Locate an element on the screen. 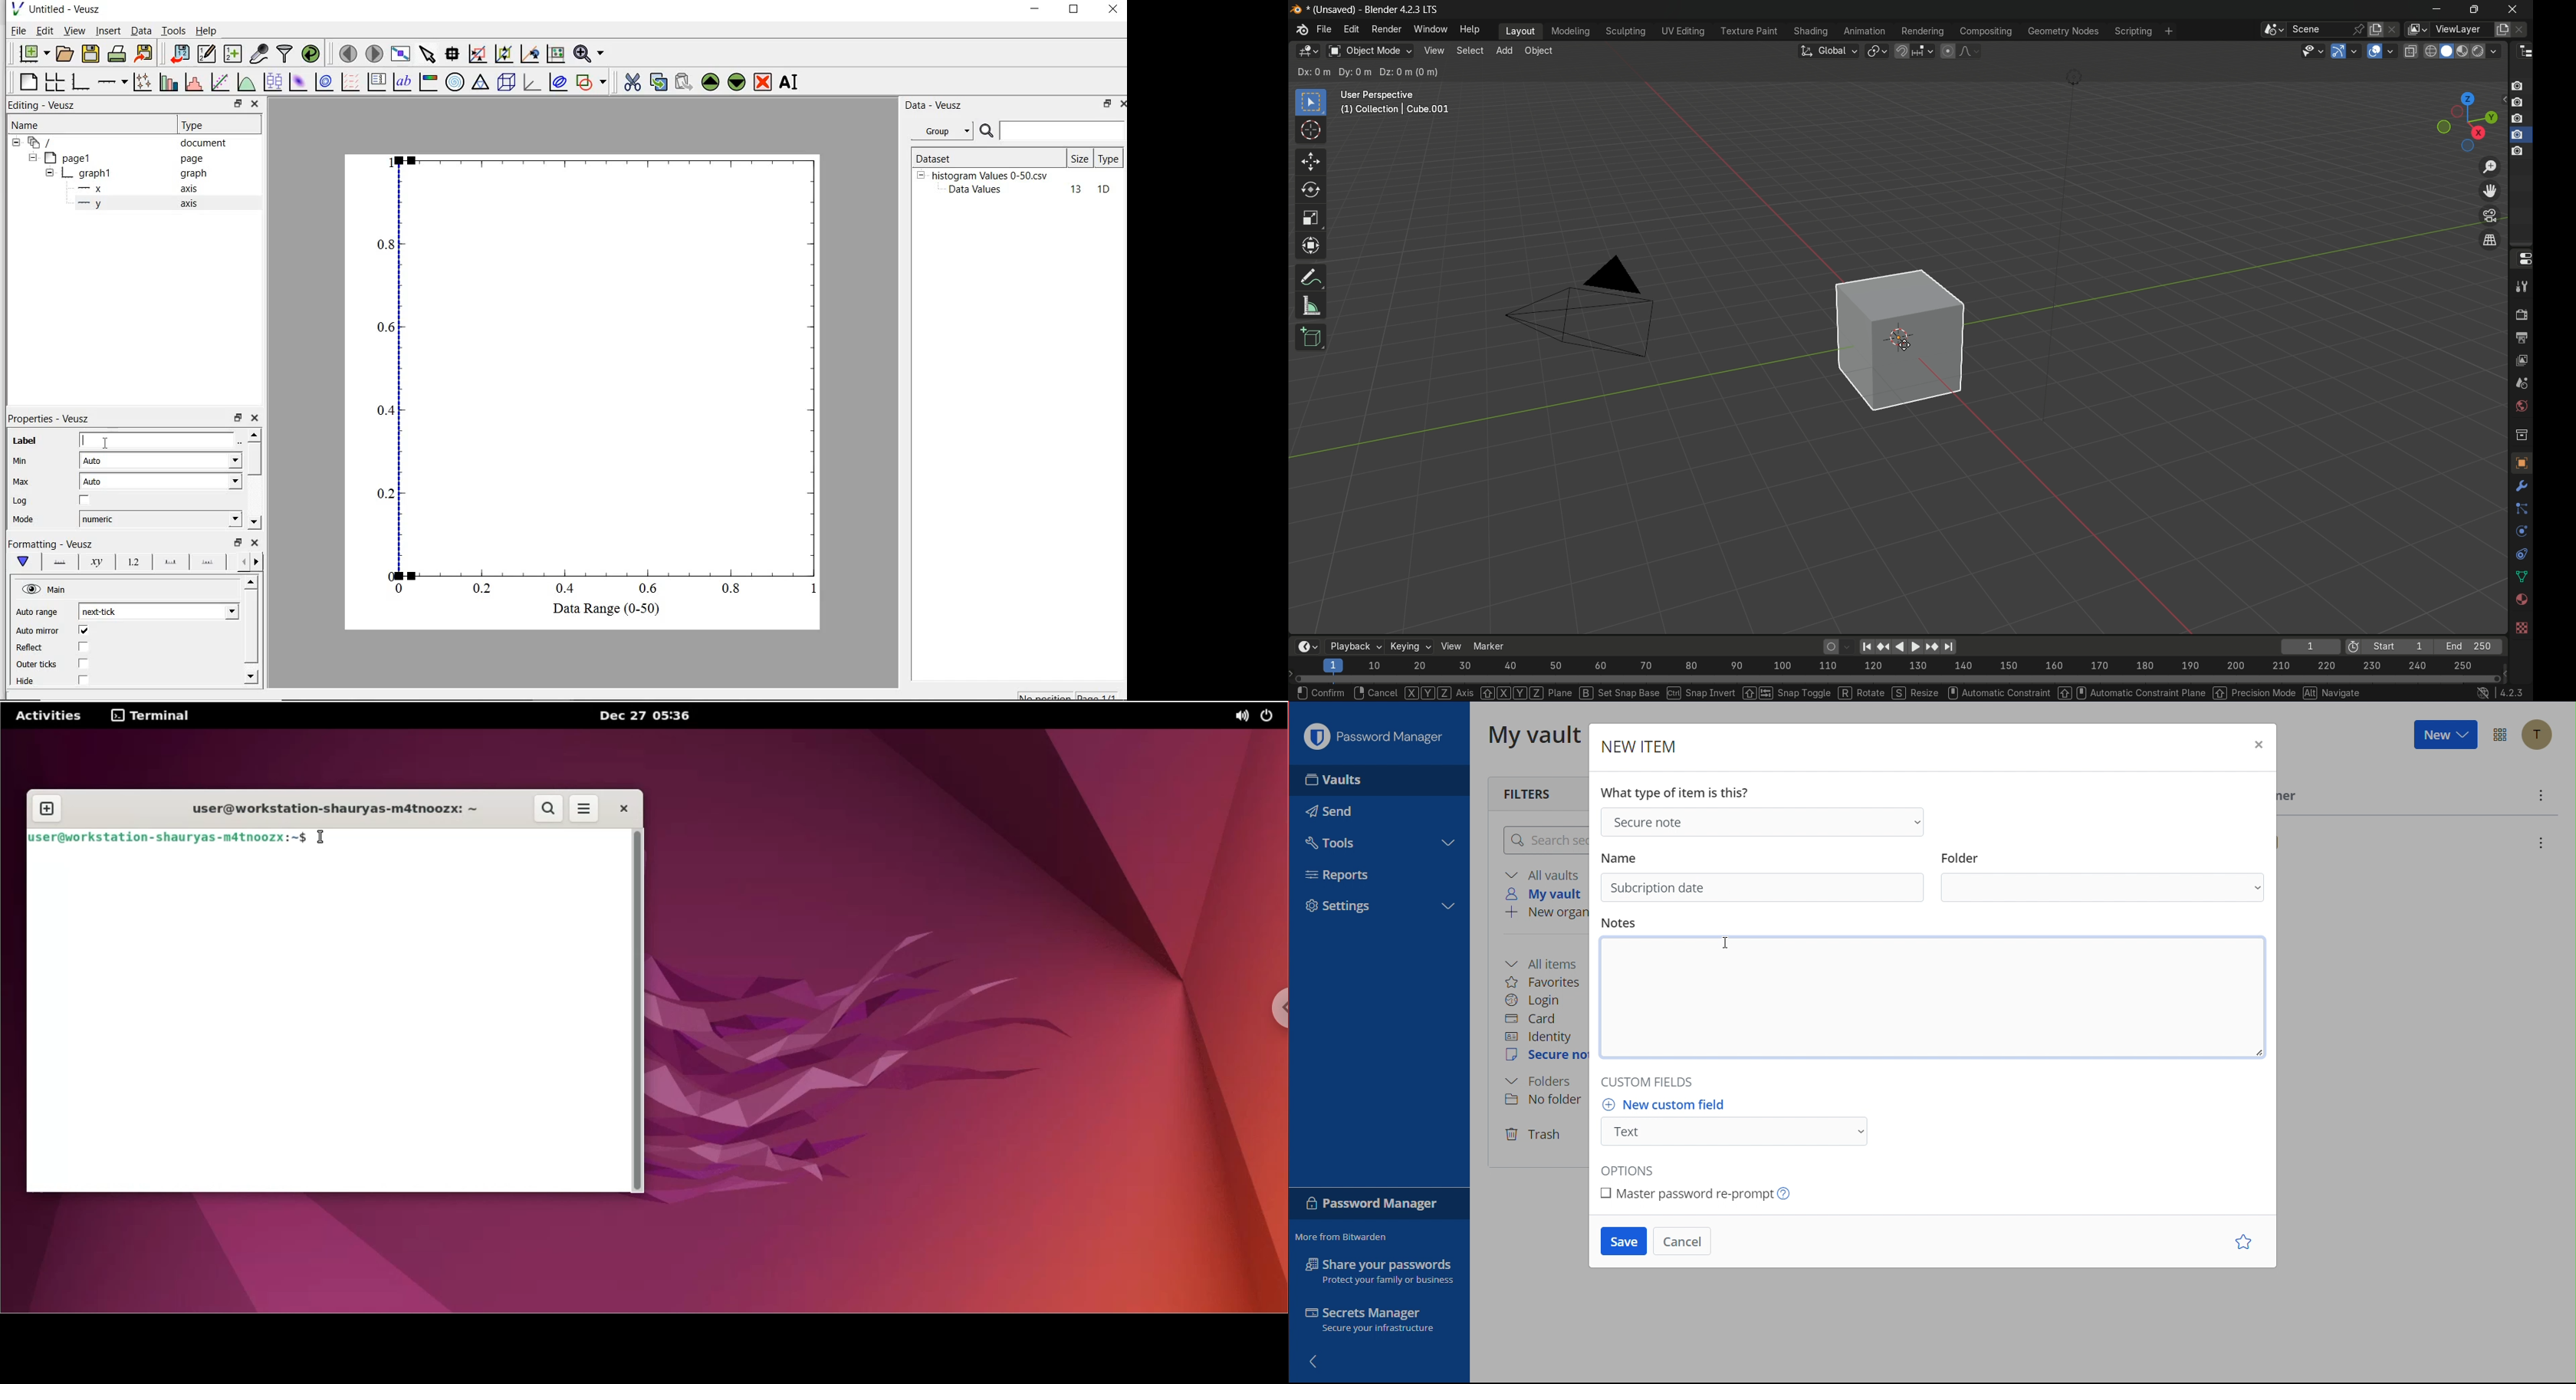 This screenshot has width=2576, height=1400. click to recenter graph axes is located at coordinates (555, 54).